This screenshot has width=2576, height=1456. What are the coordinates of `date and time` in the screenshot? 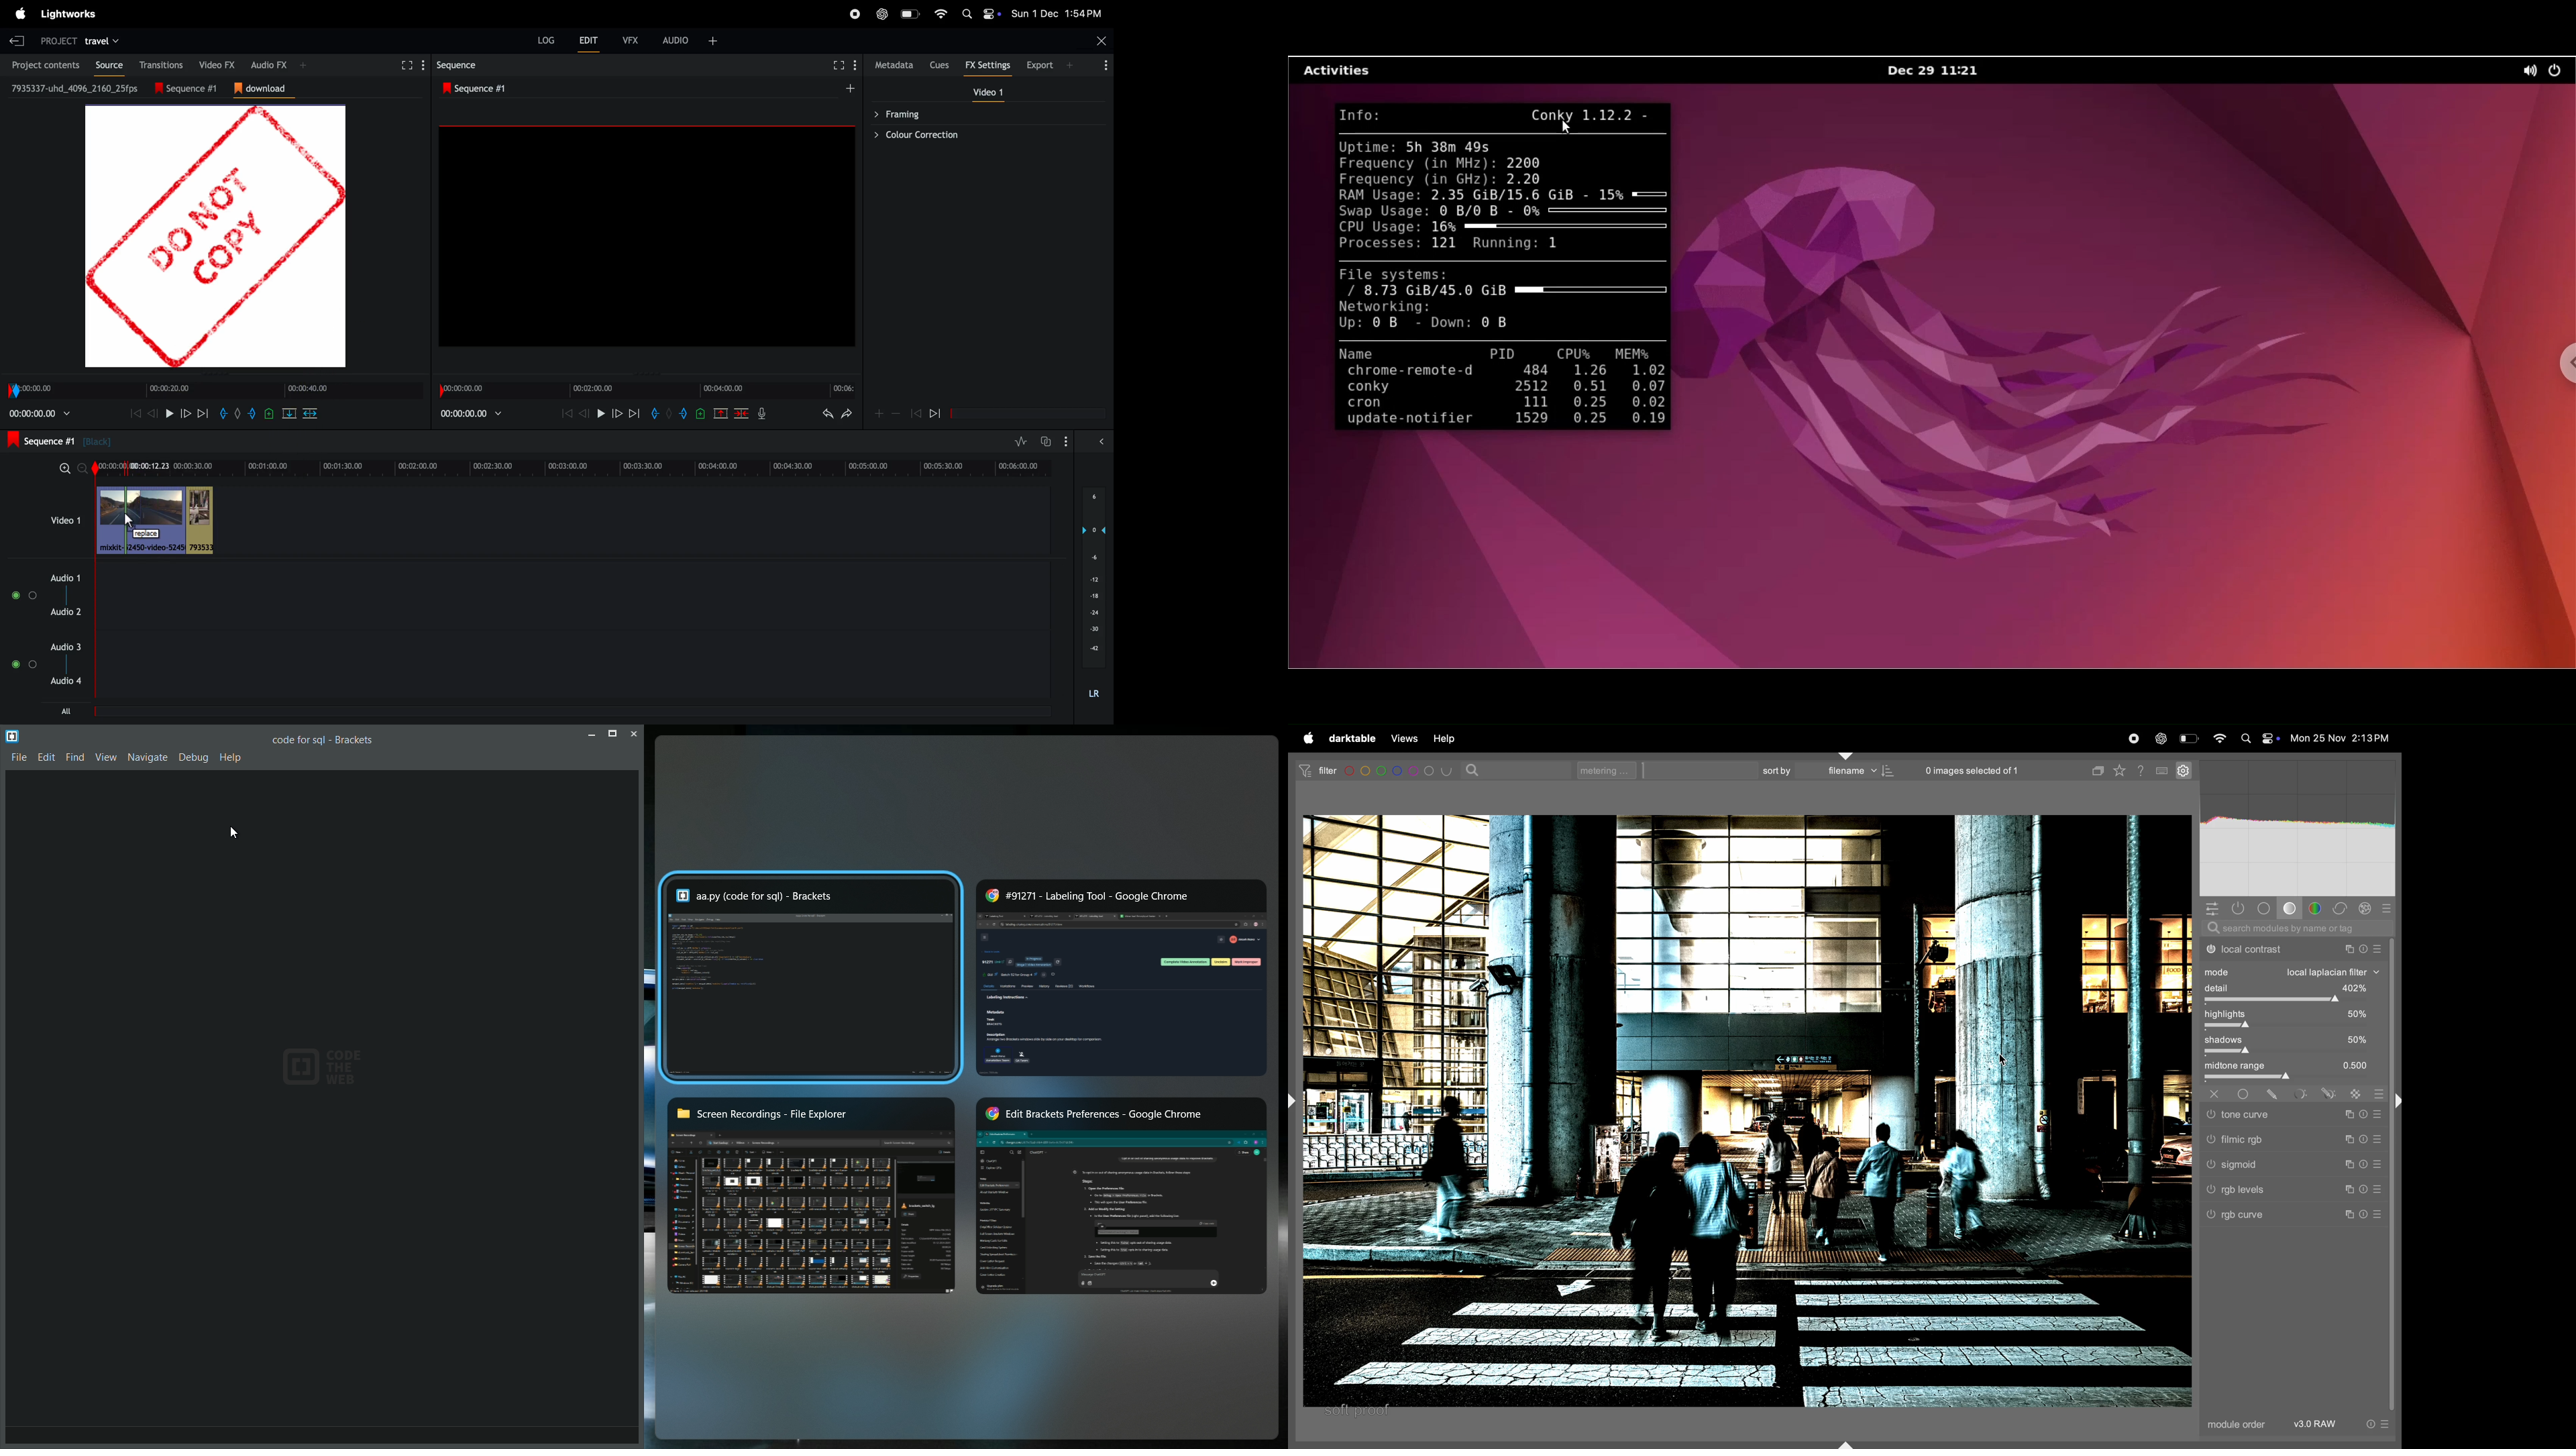 It's located at (2342, 739).